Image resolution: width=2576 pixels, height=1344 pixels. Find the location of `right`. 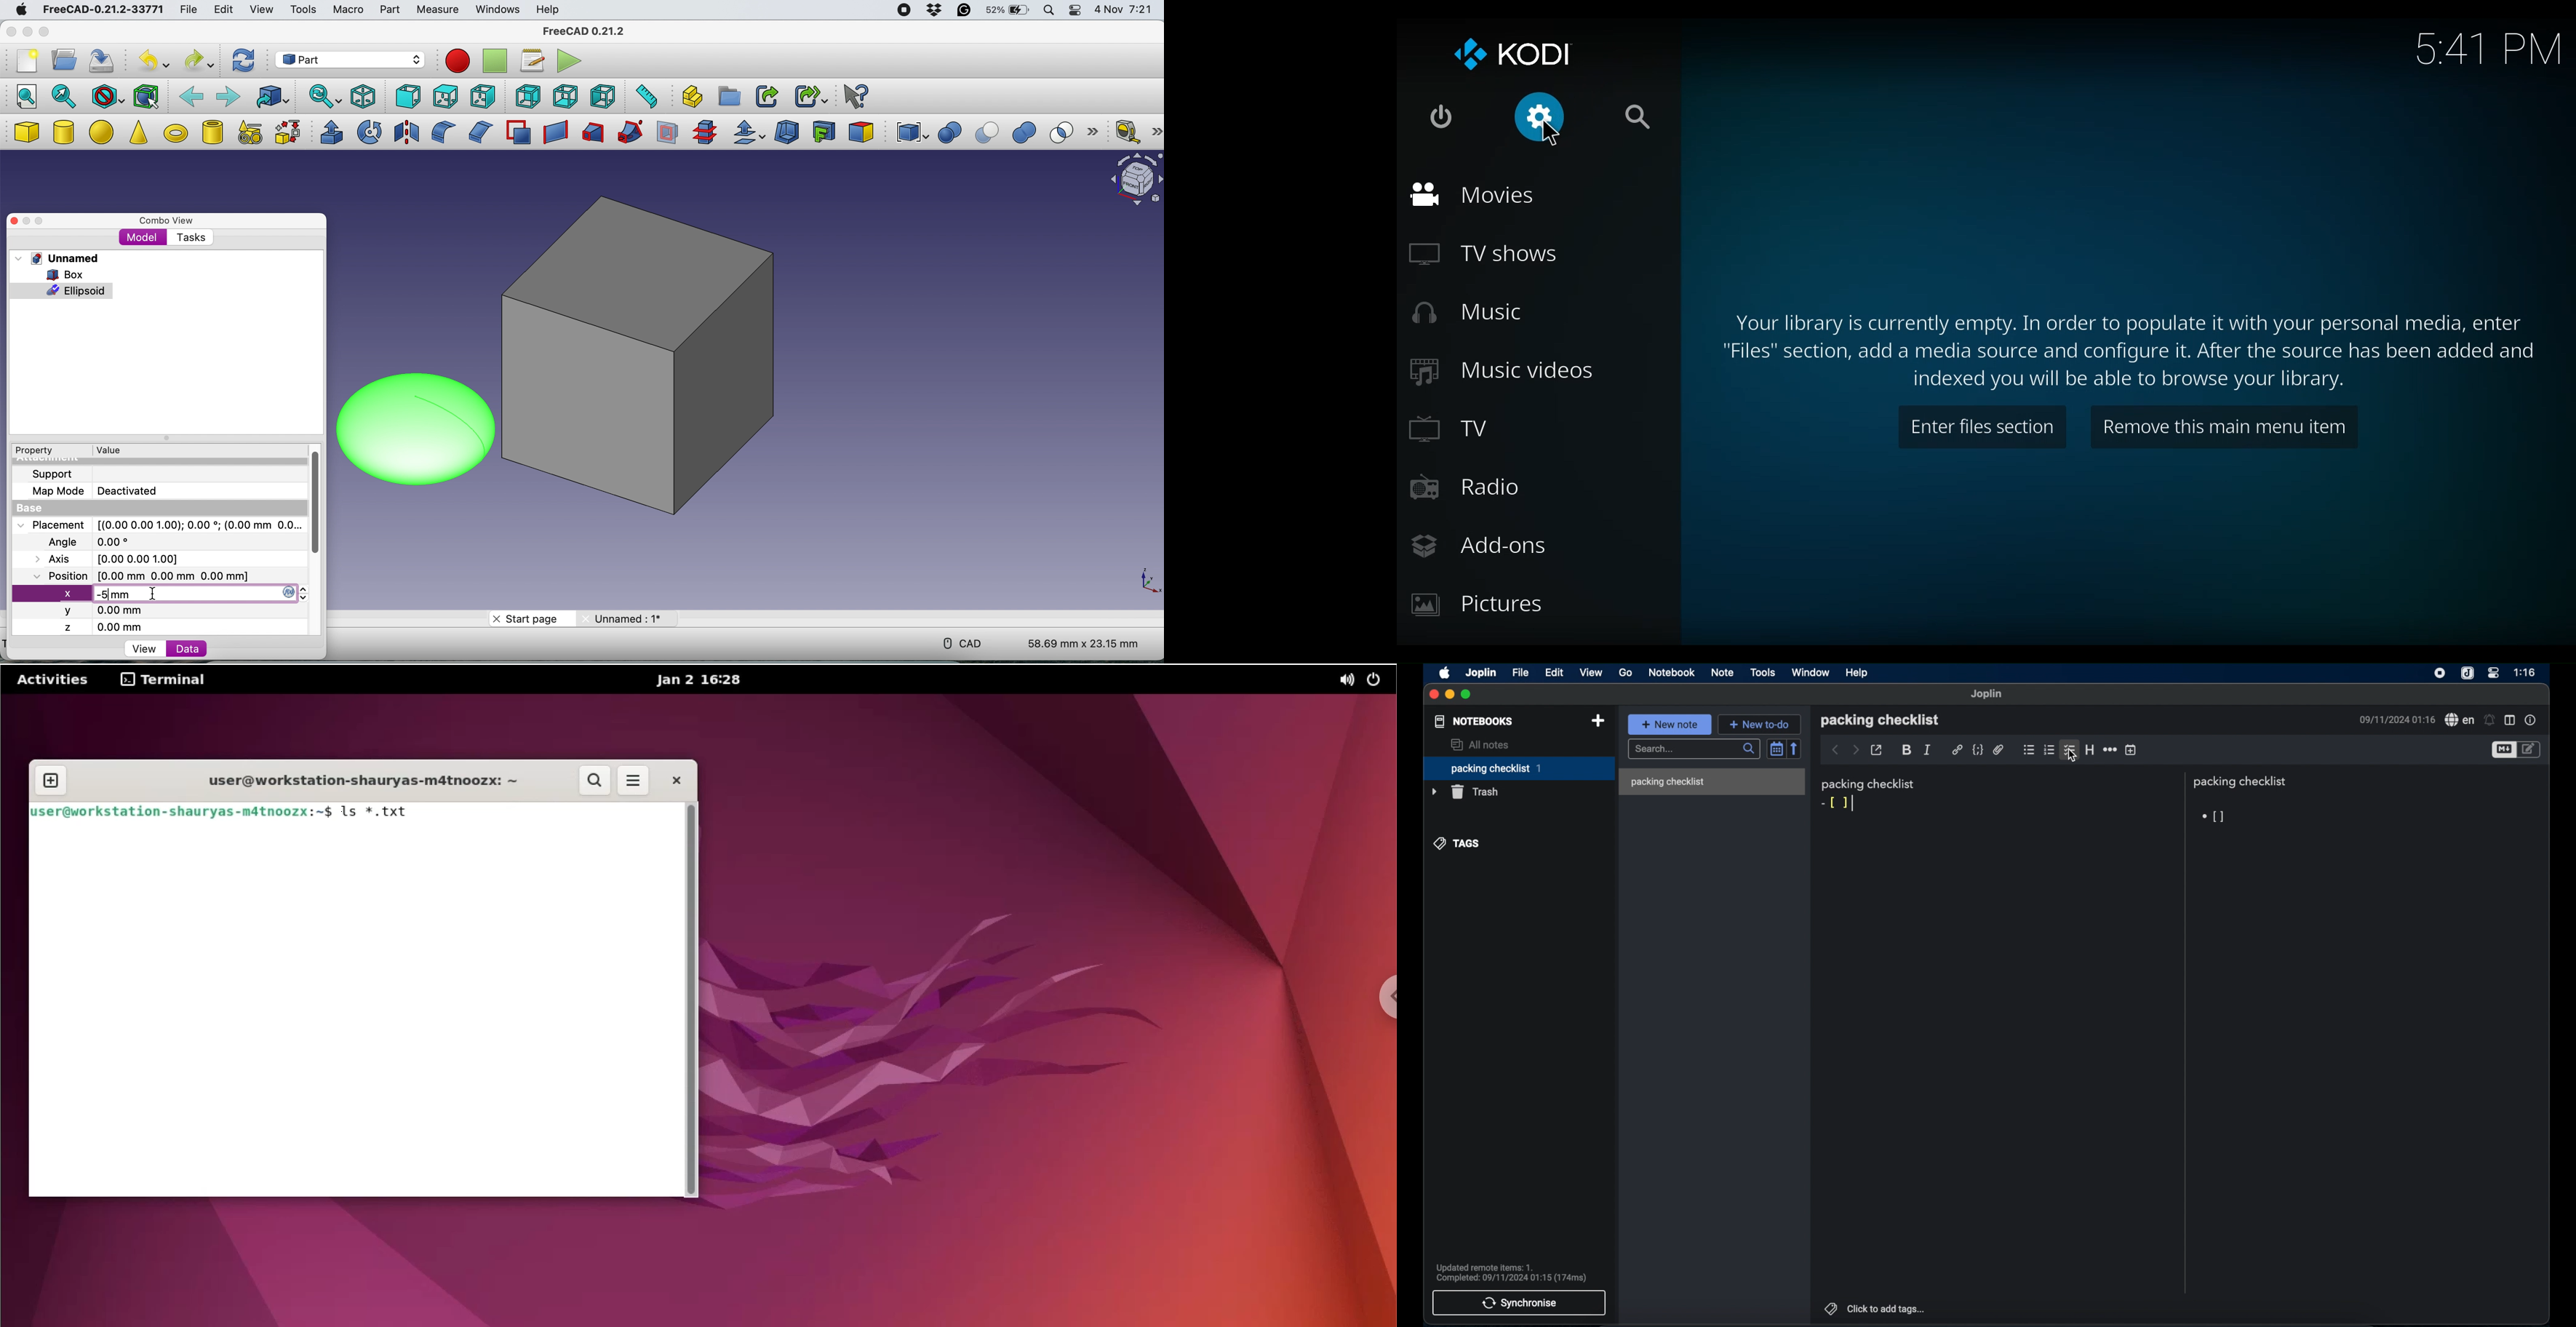

right is located at coordinates (481, 98).